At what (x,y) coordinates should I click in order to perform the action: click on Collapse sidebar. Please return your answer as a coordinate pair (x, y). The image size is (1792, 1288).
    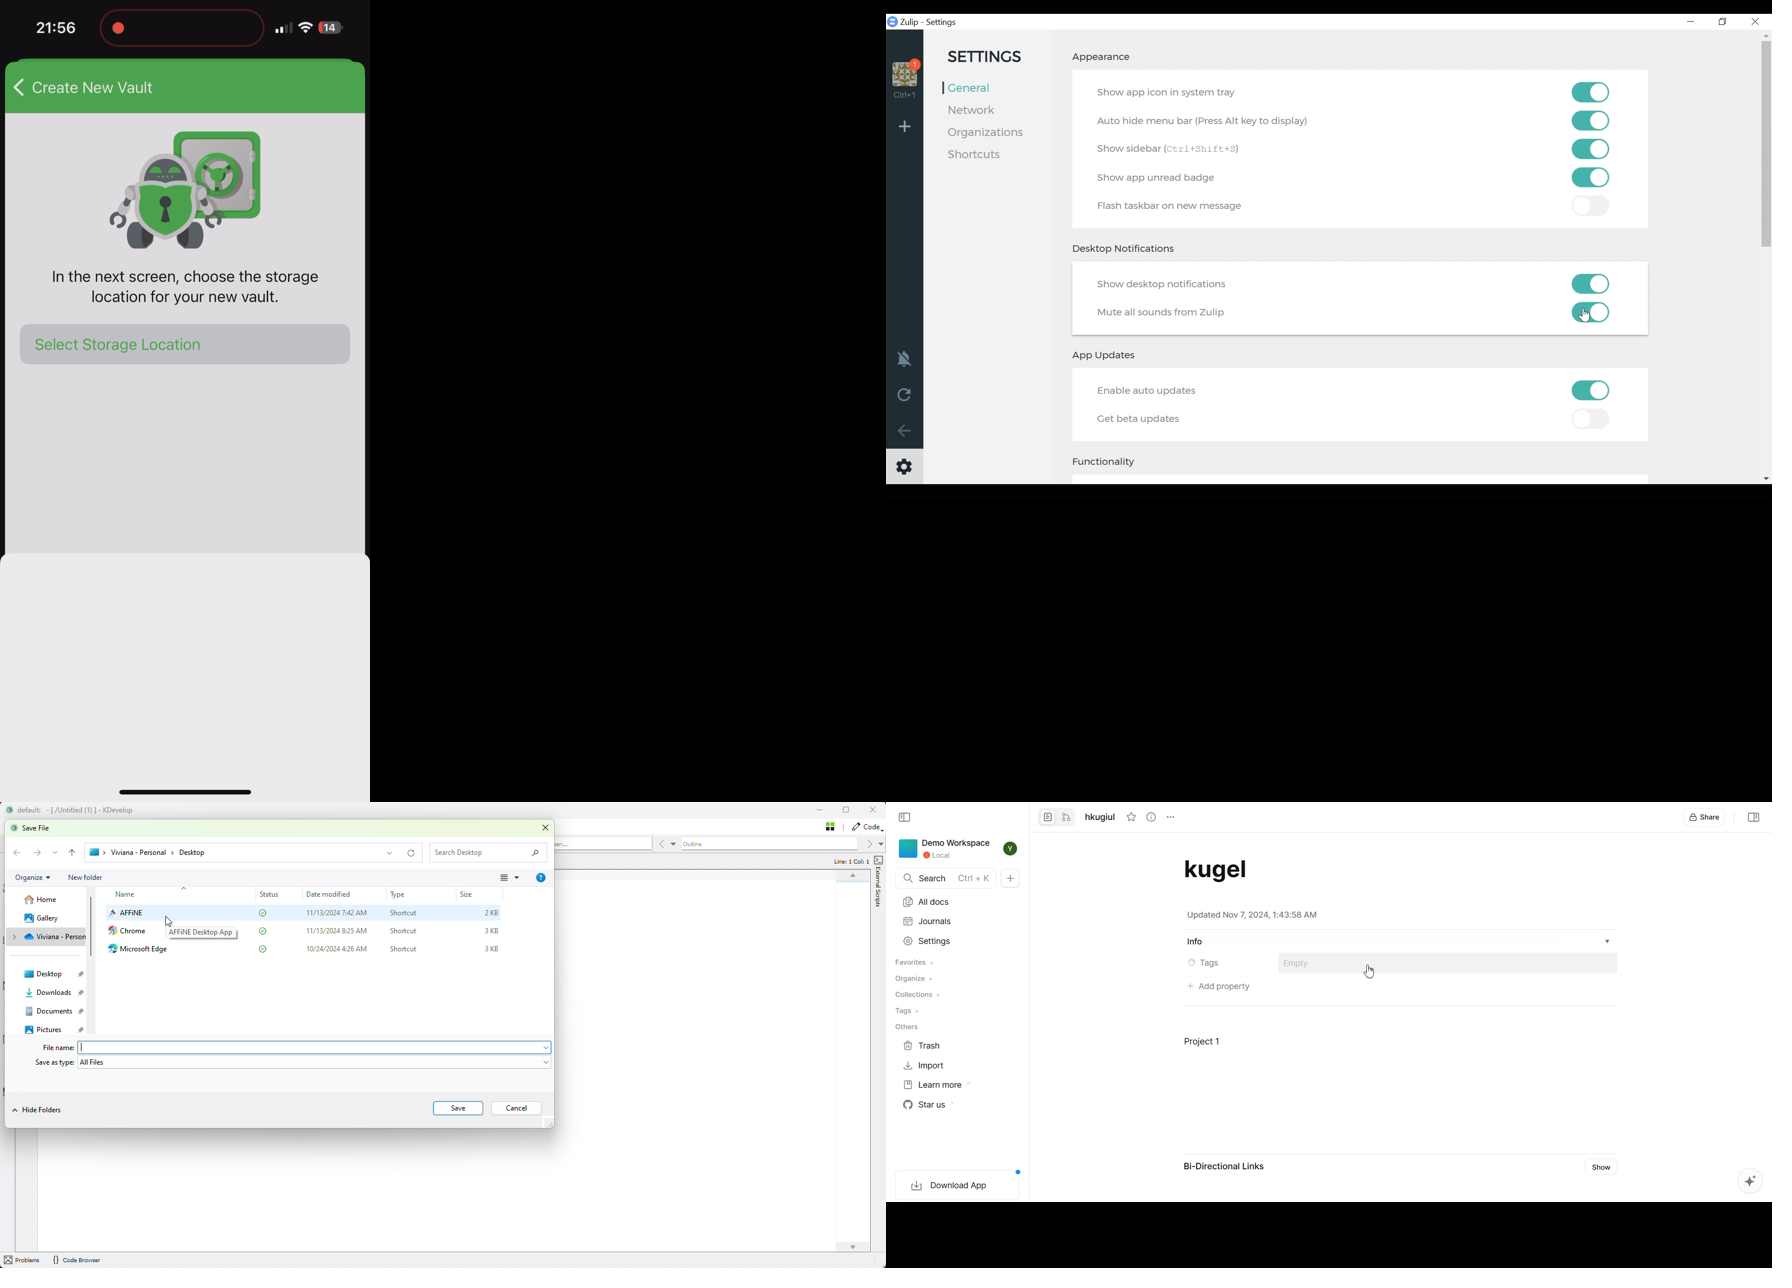
    Looking at the image, I should click on (904, 818).